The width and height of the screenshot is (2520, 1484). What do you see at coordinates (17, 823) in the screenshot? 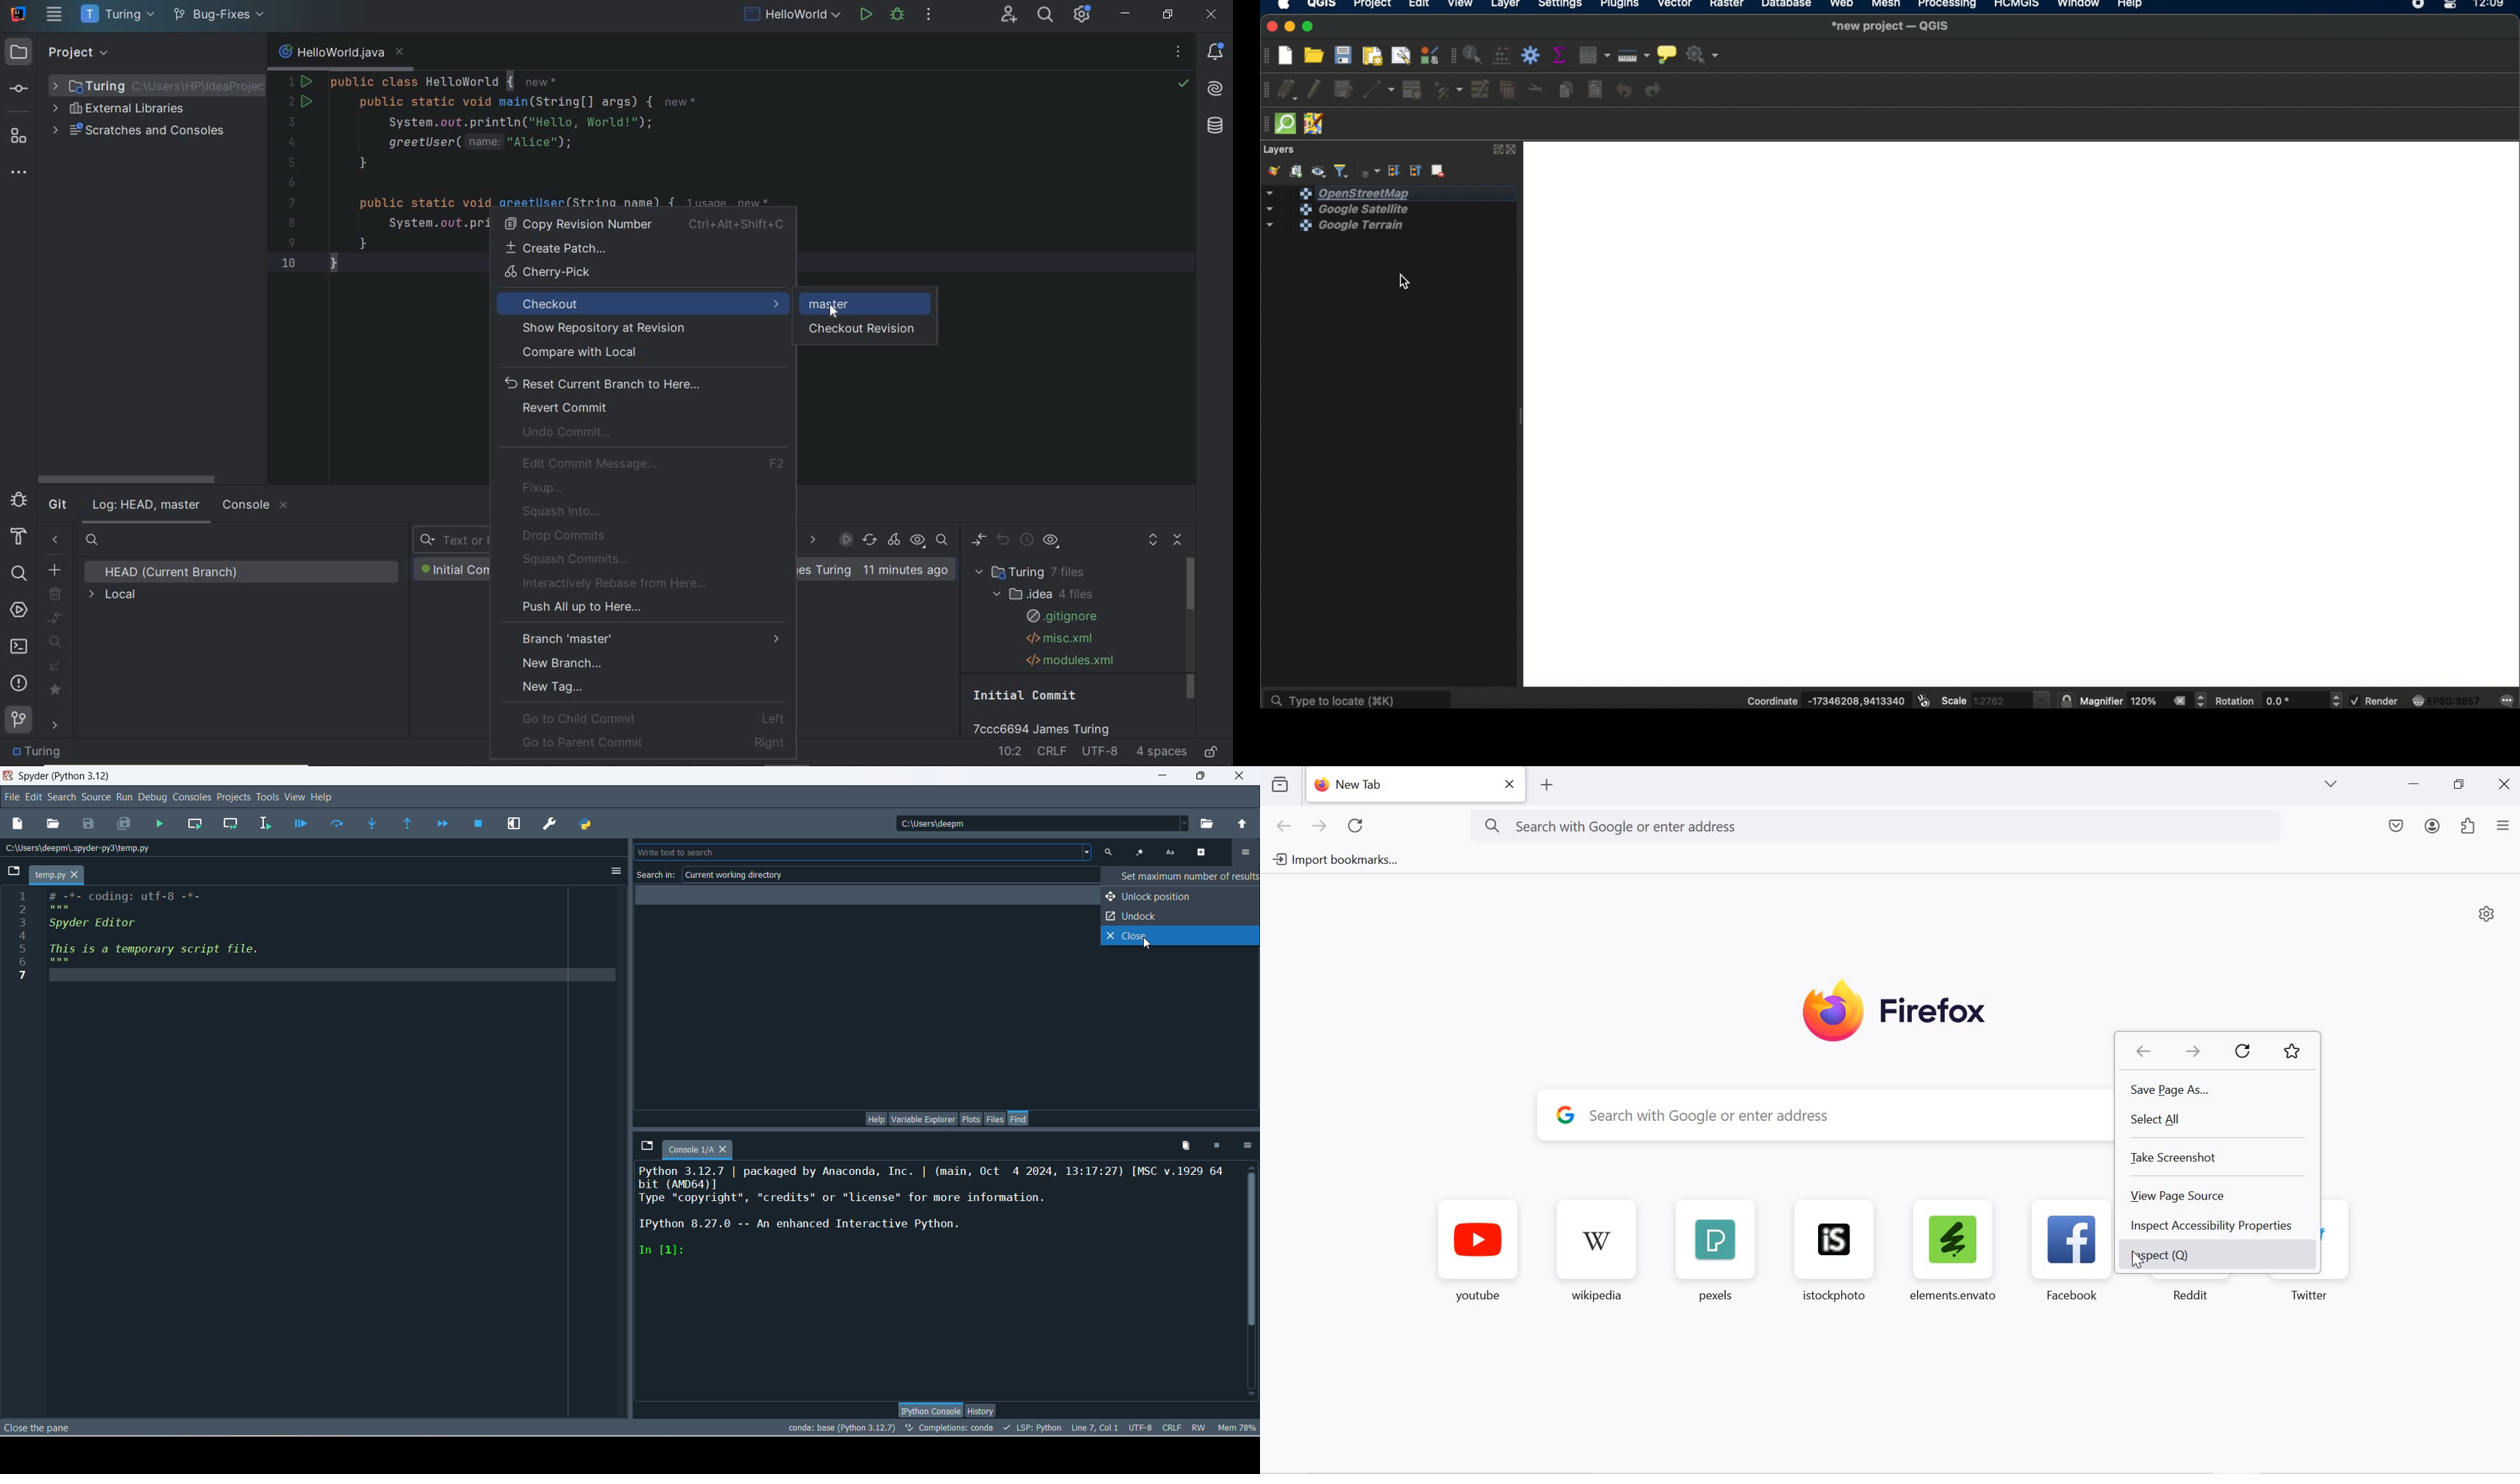
I see `new` at bounding box center [17, 823].